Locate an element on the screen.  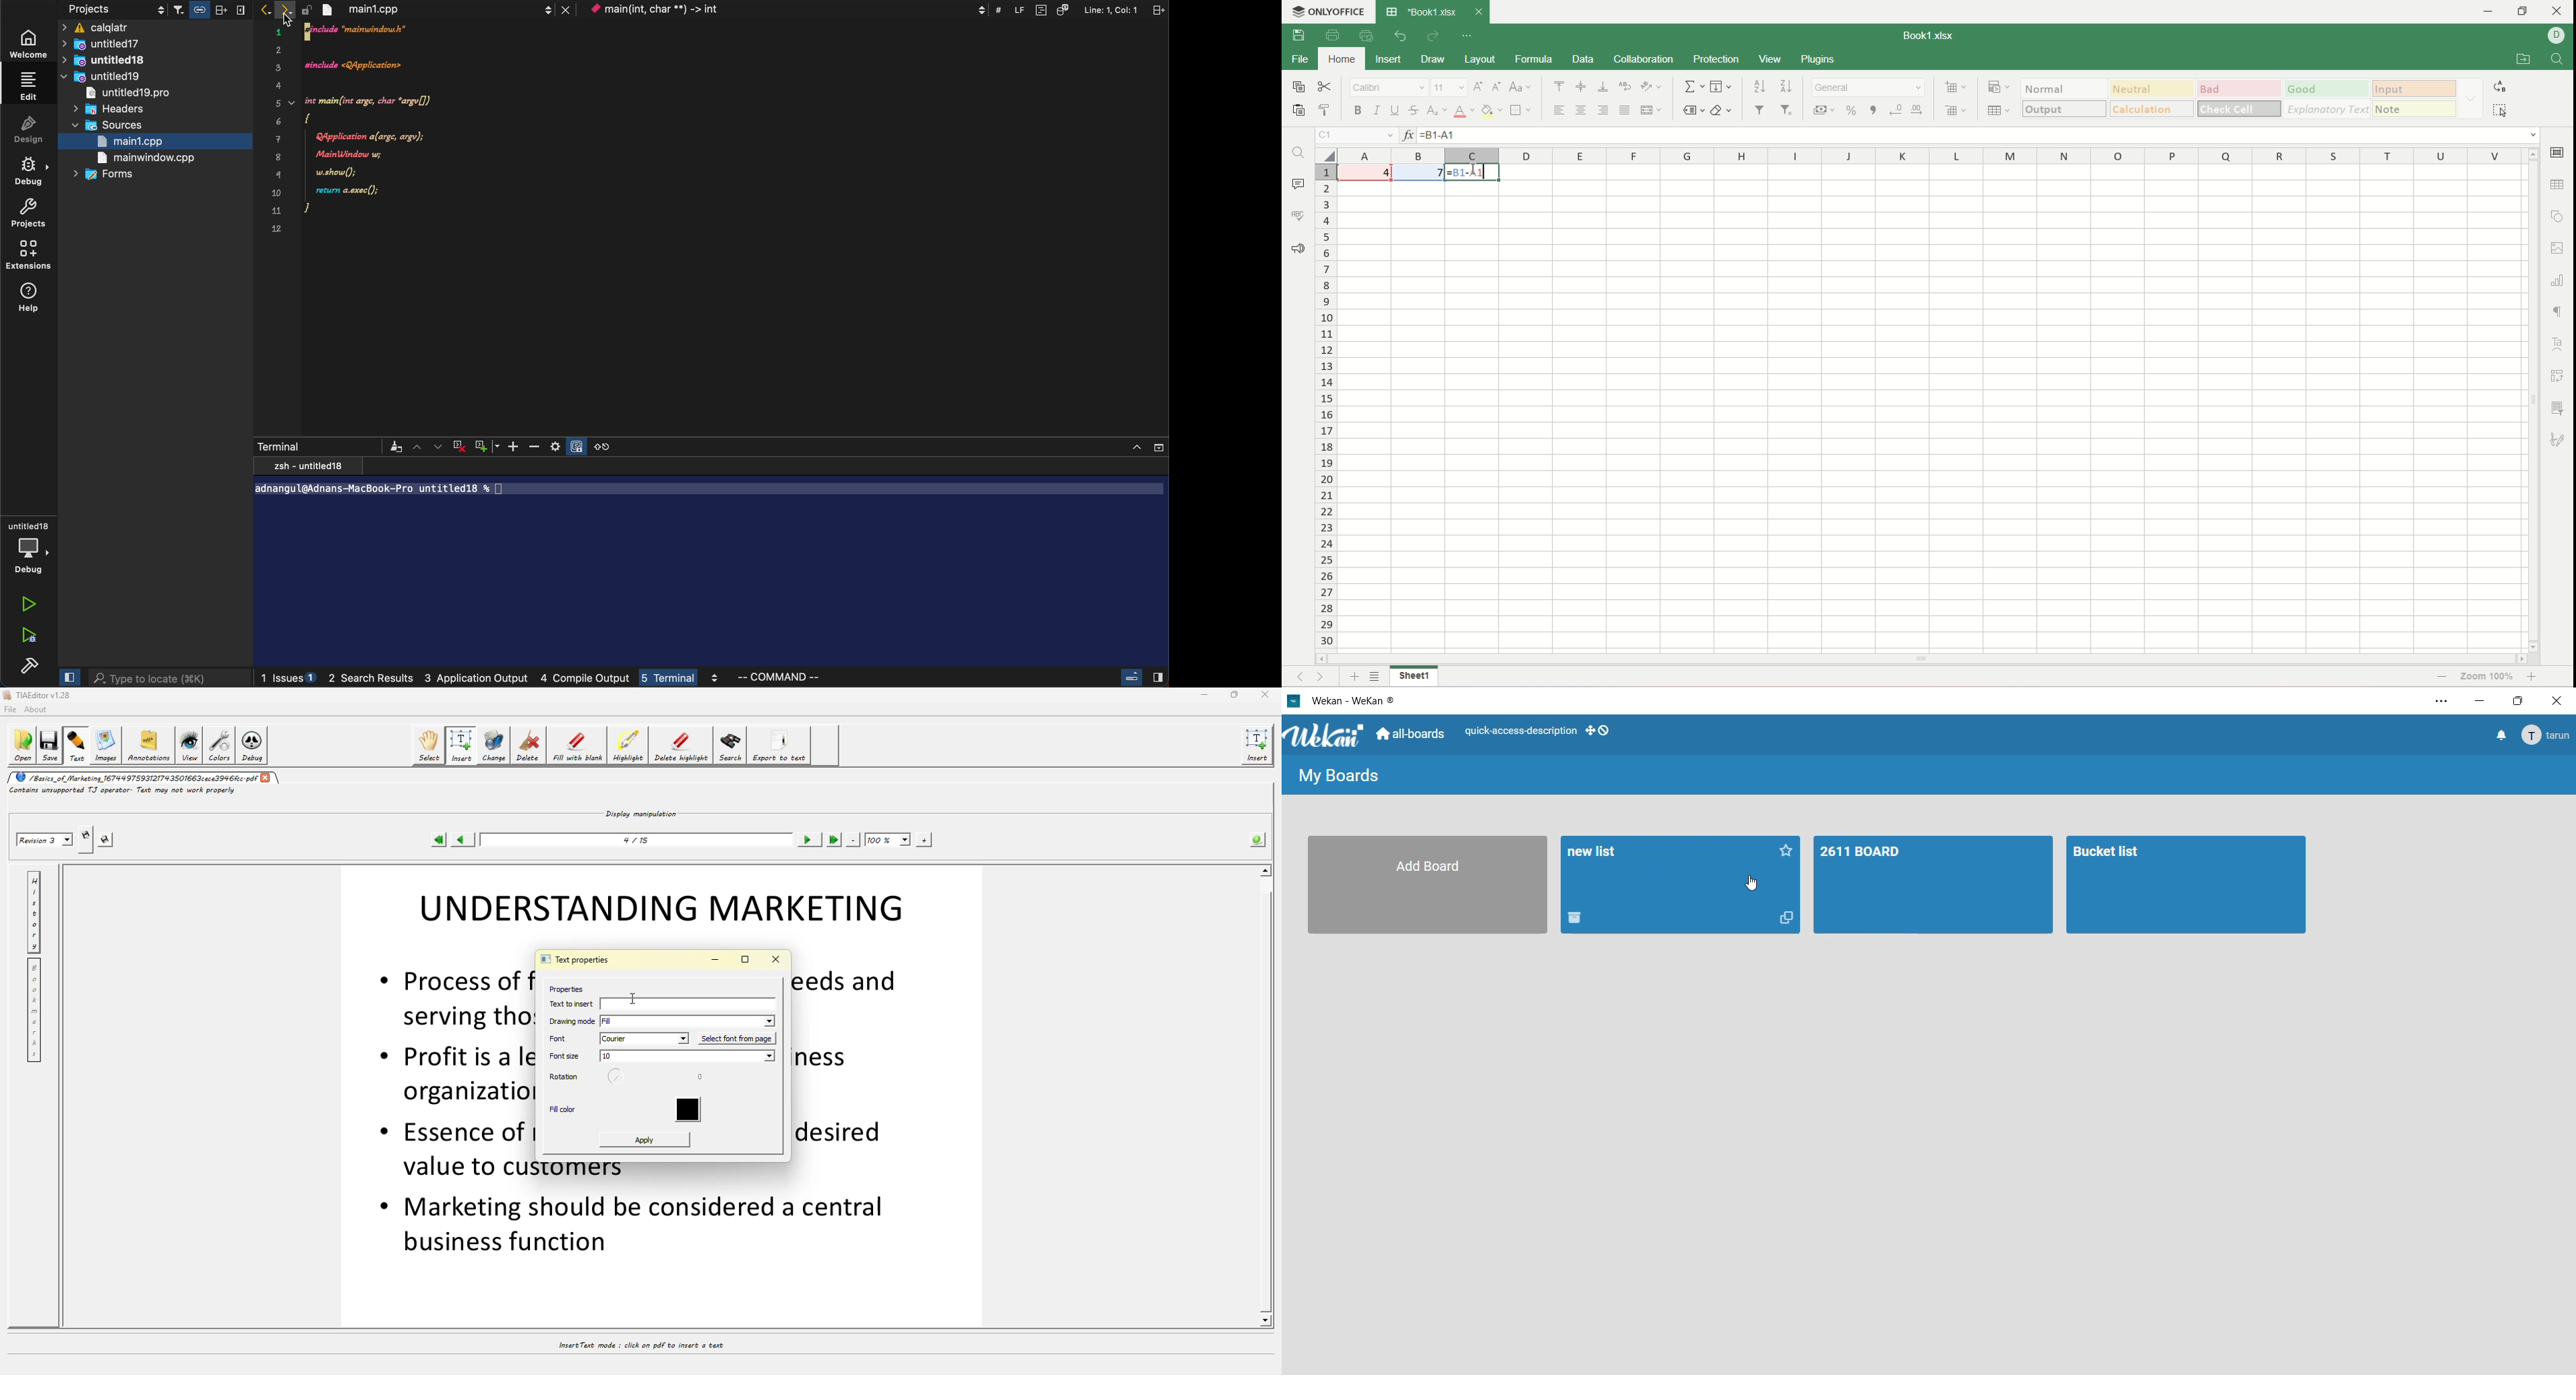
split is located at coordinates (1088, 8).